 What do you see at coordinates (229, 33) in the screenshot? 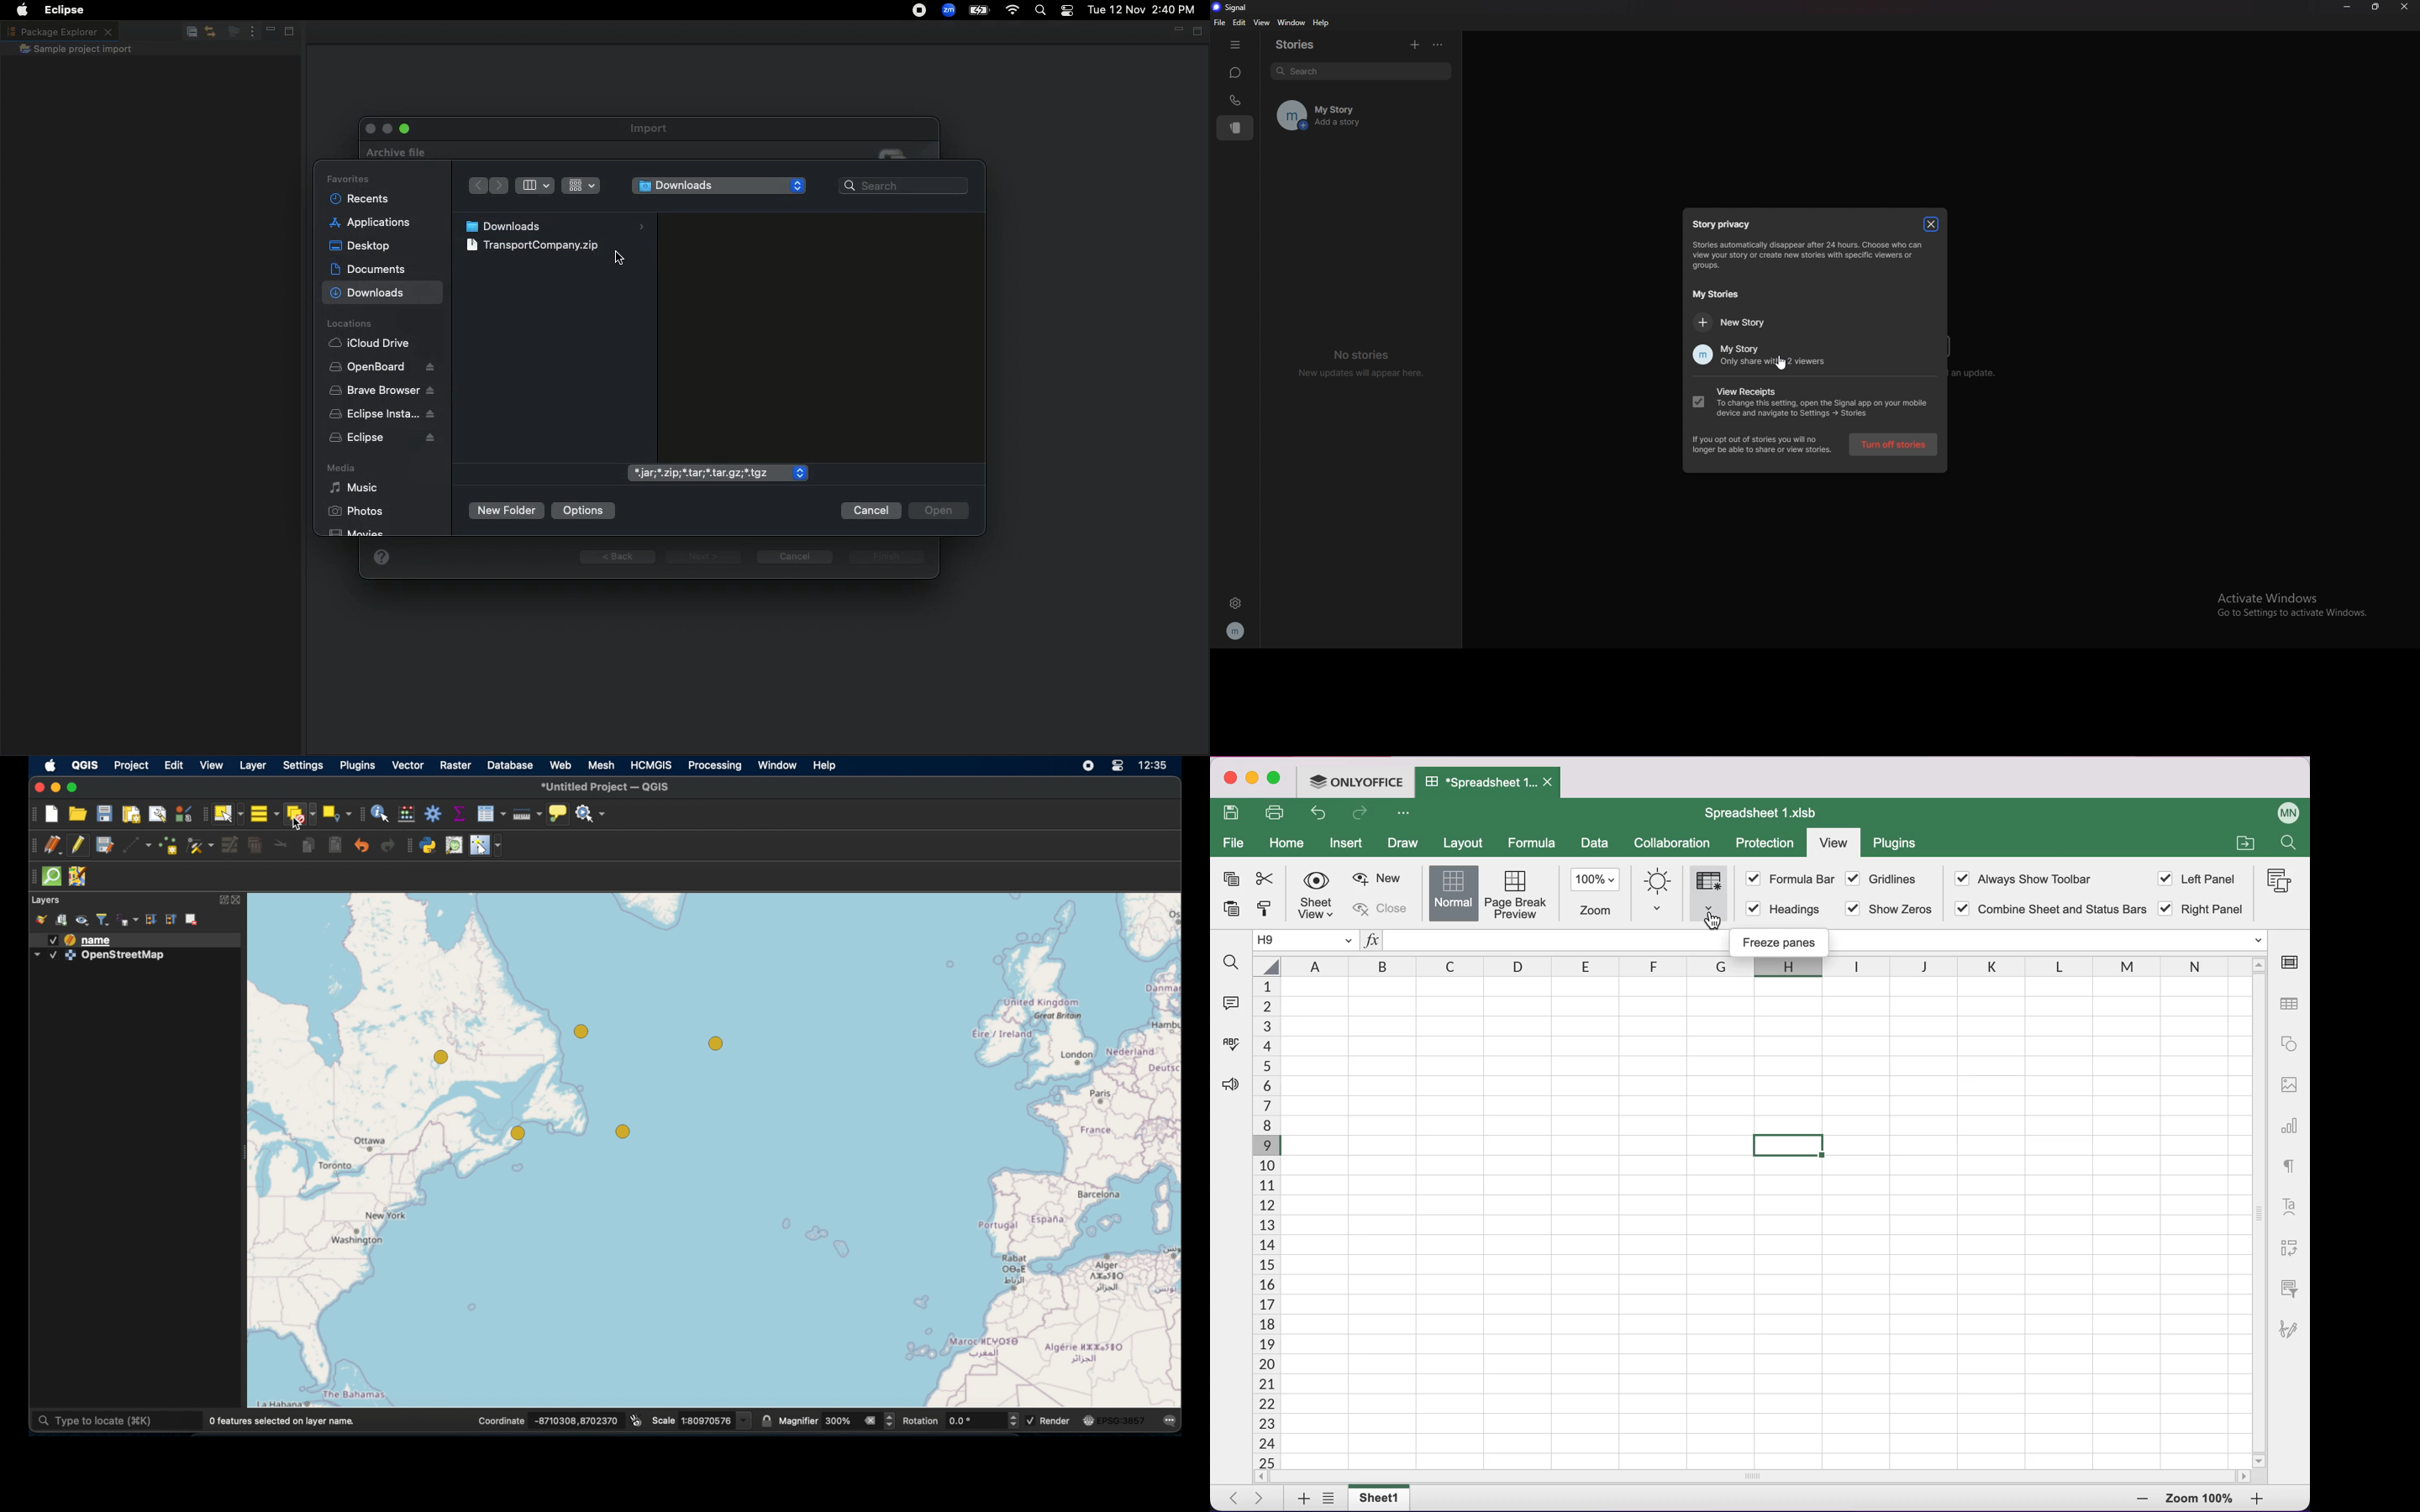
I see `Focus on active task` at bounding box center [229, 33].